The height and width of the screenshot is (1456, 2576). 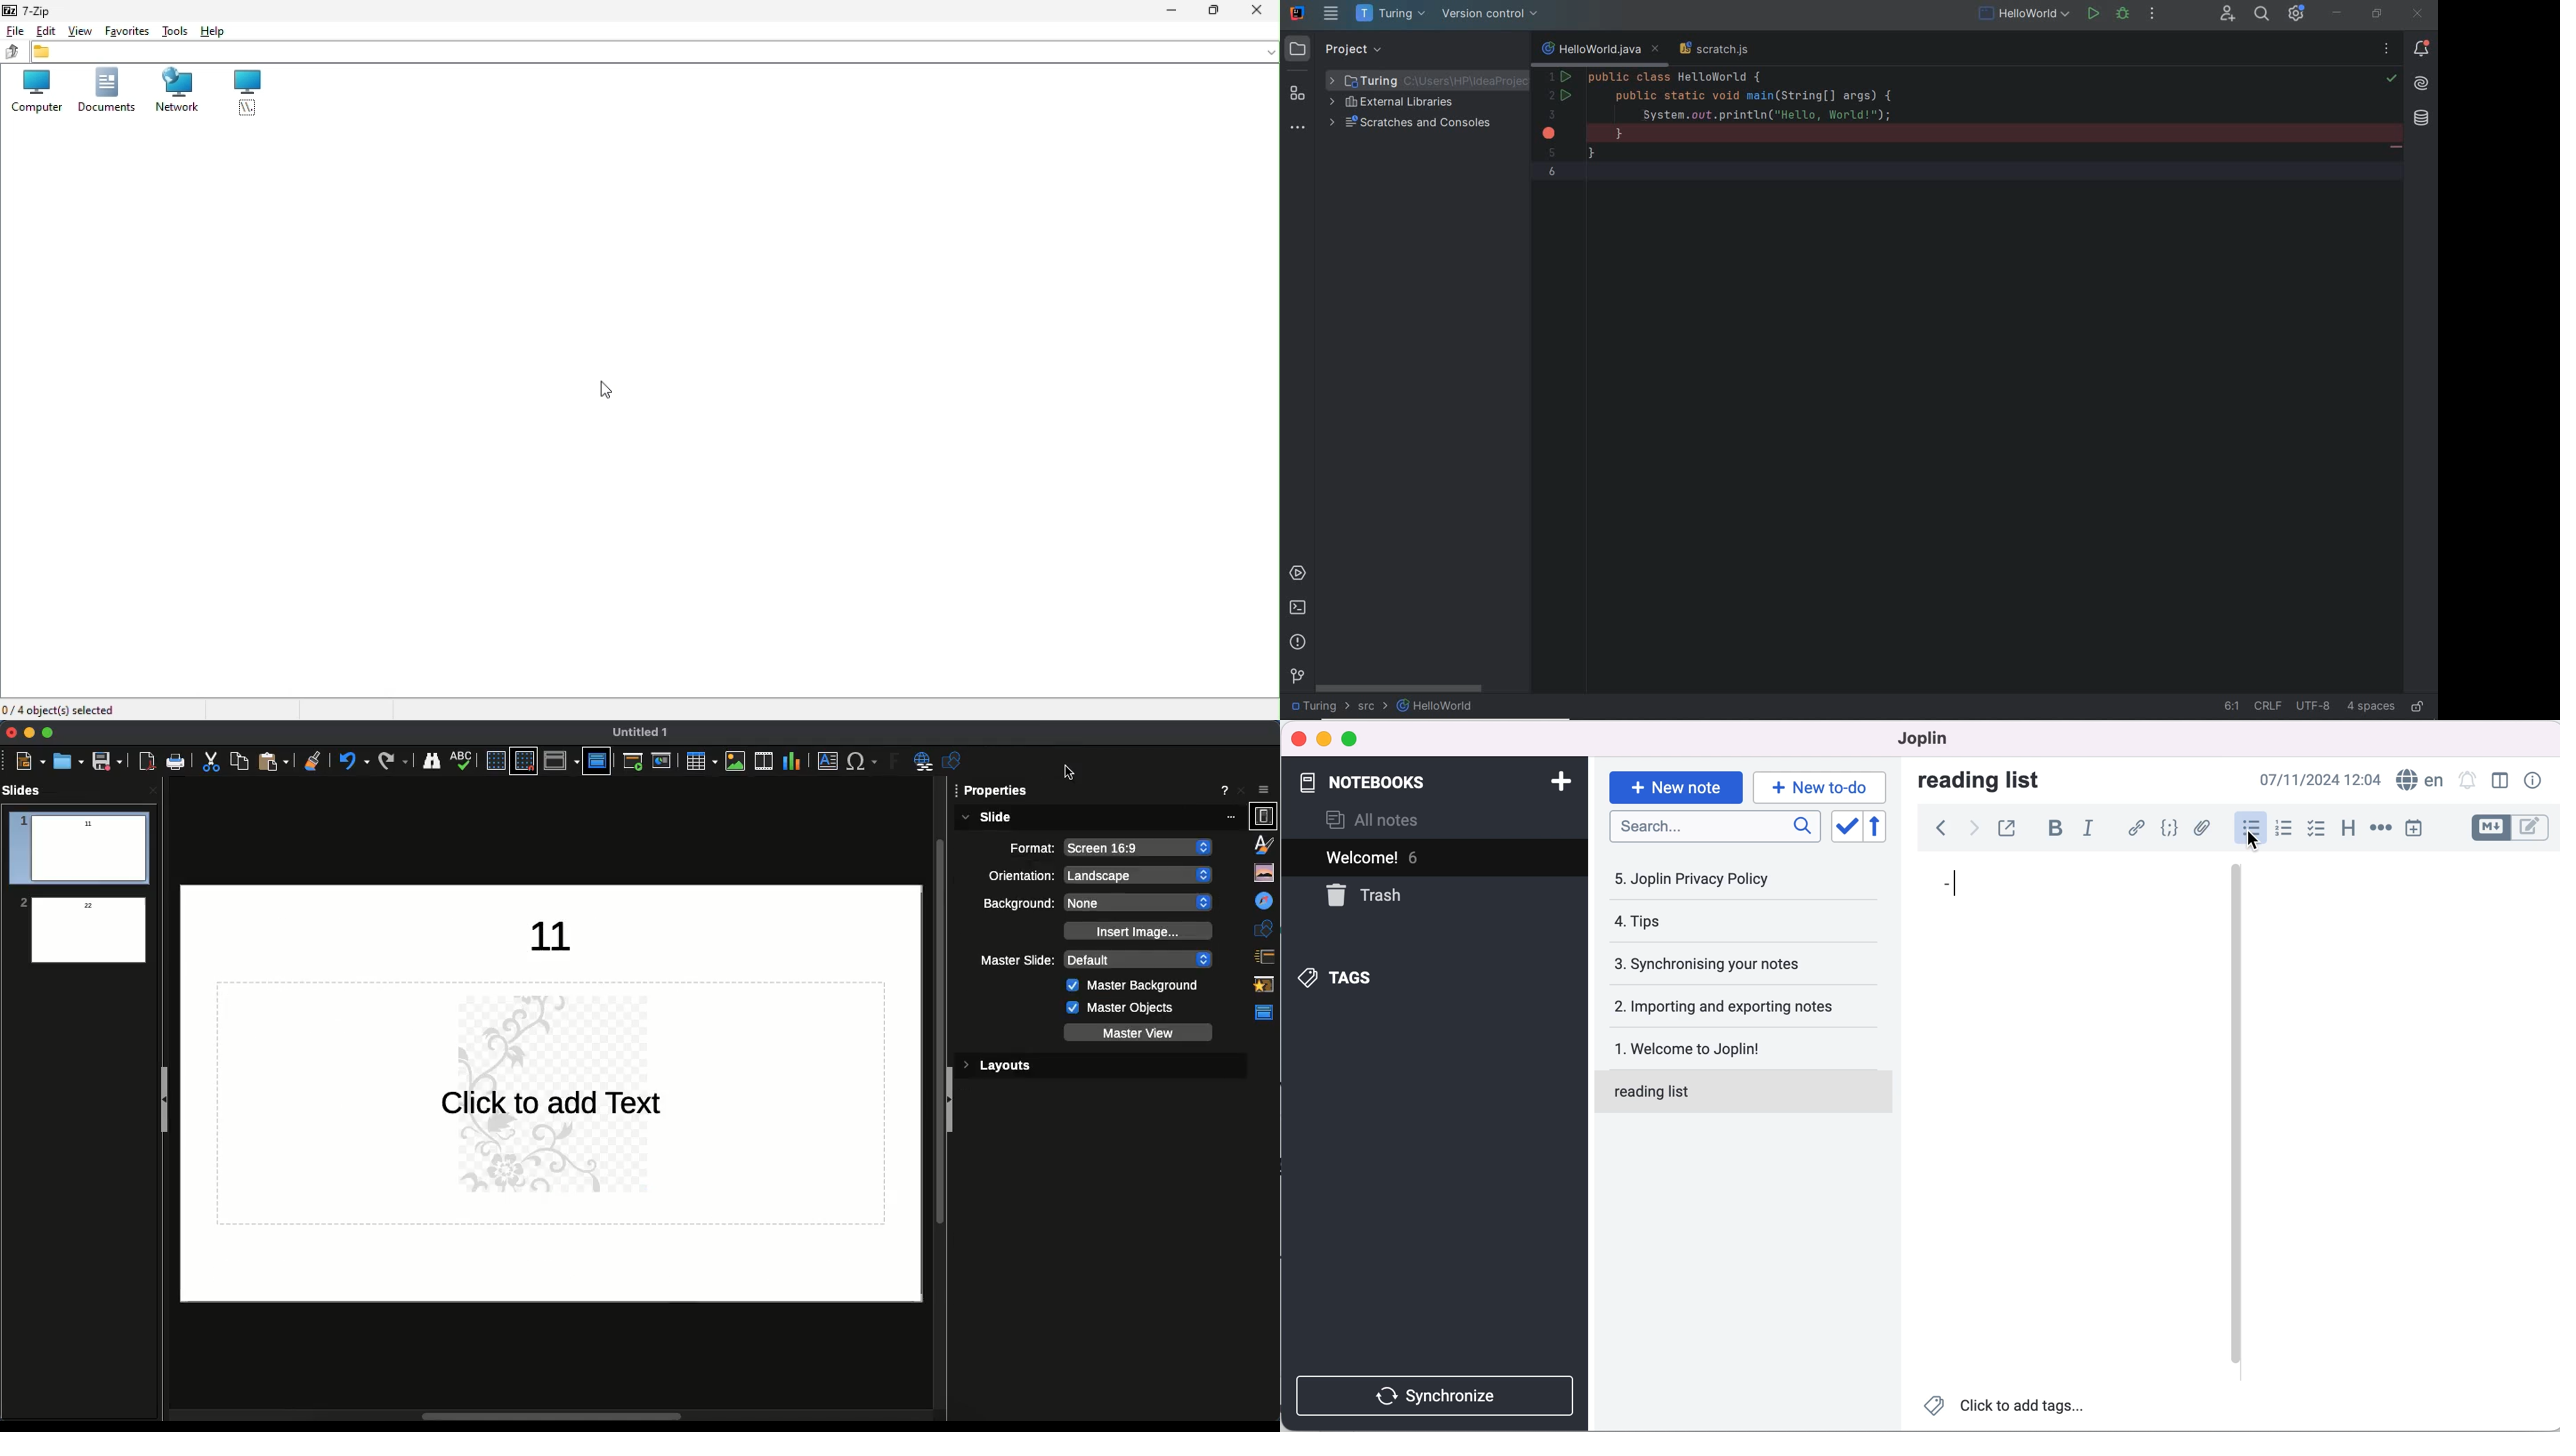 What do you see at coordinates (2421, 117) in the screenshot?
I see `Database` at bounding box center [2421, 117].